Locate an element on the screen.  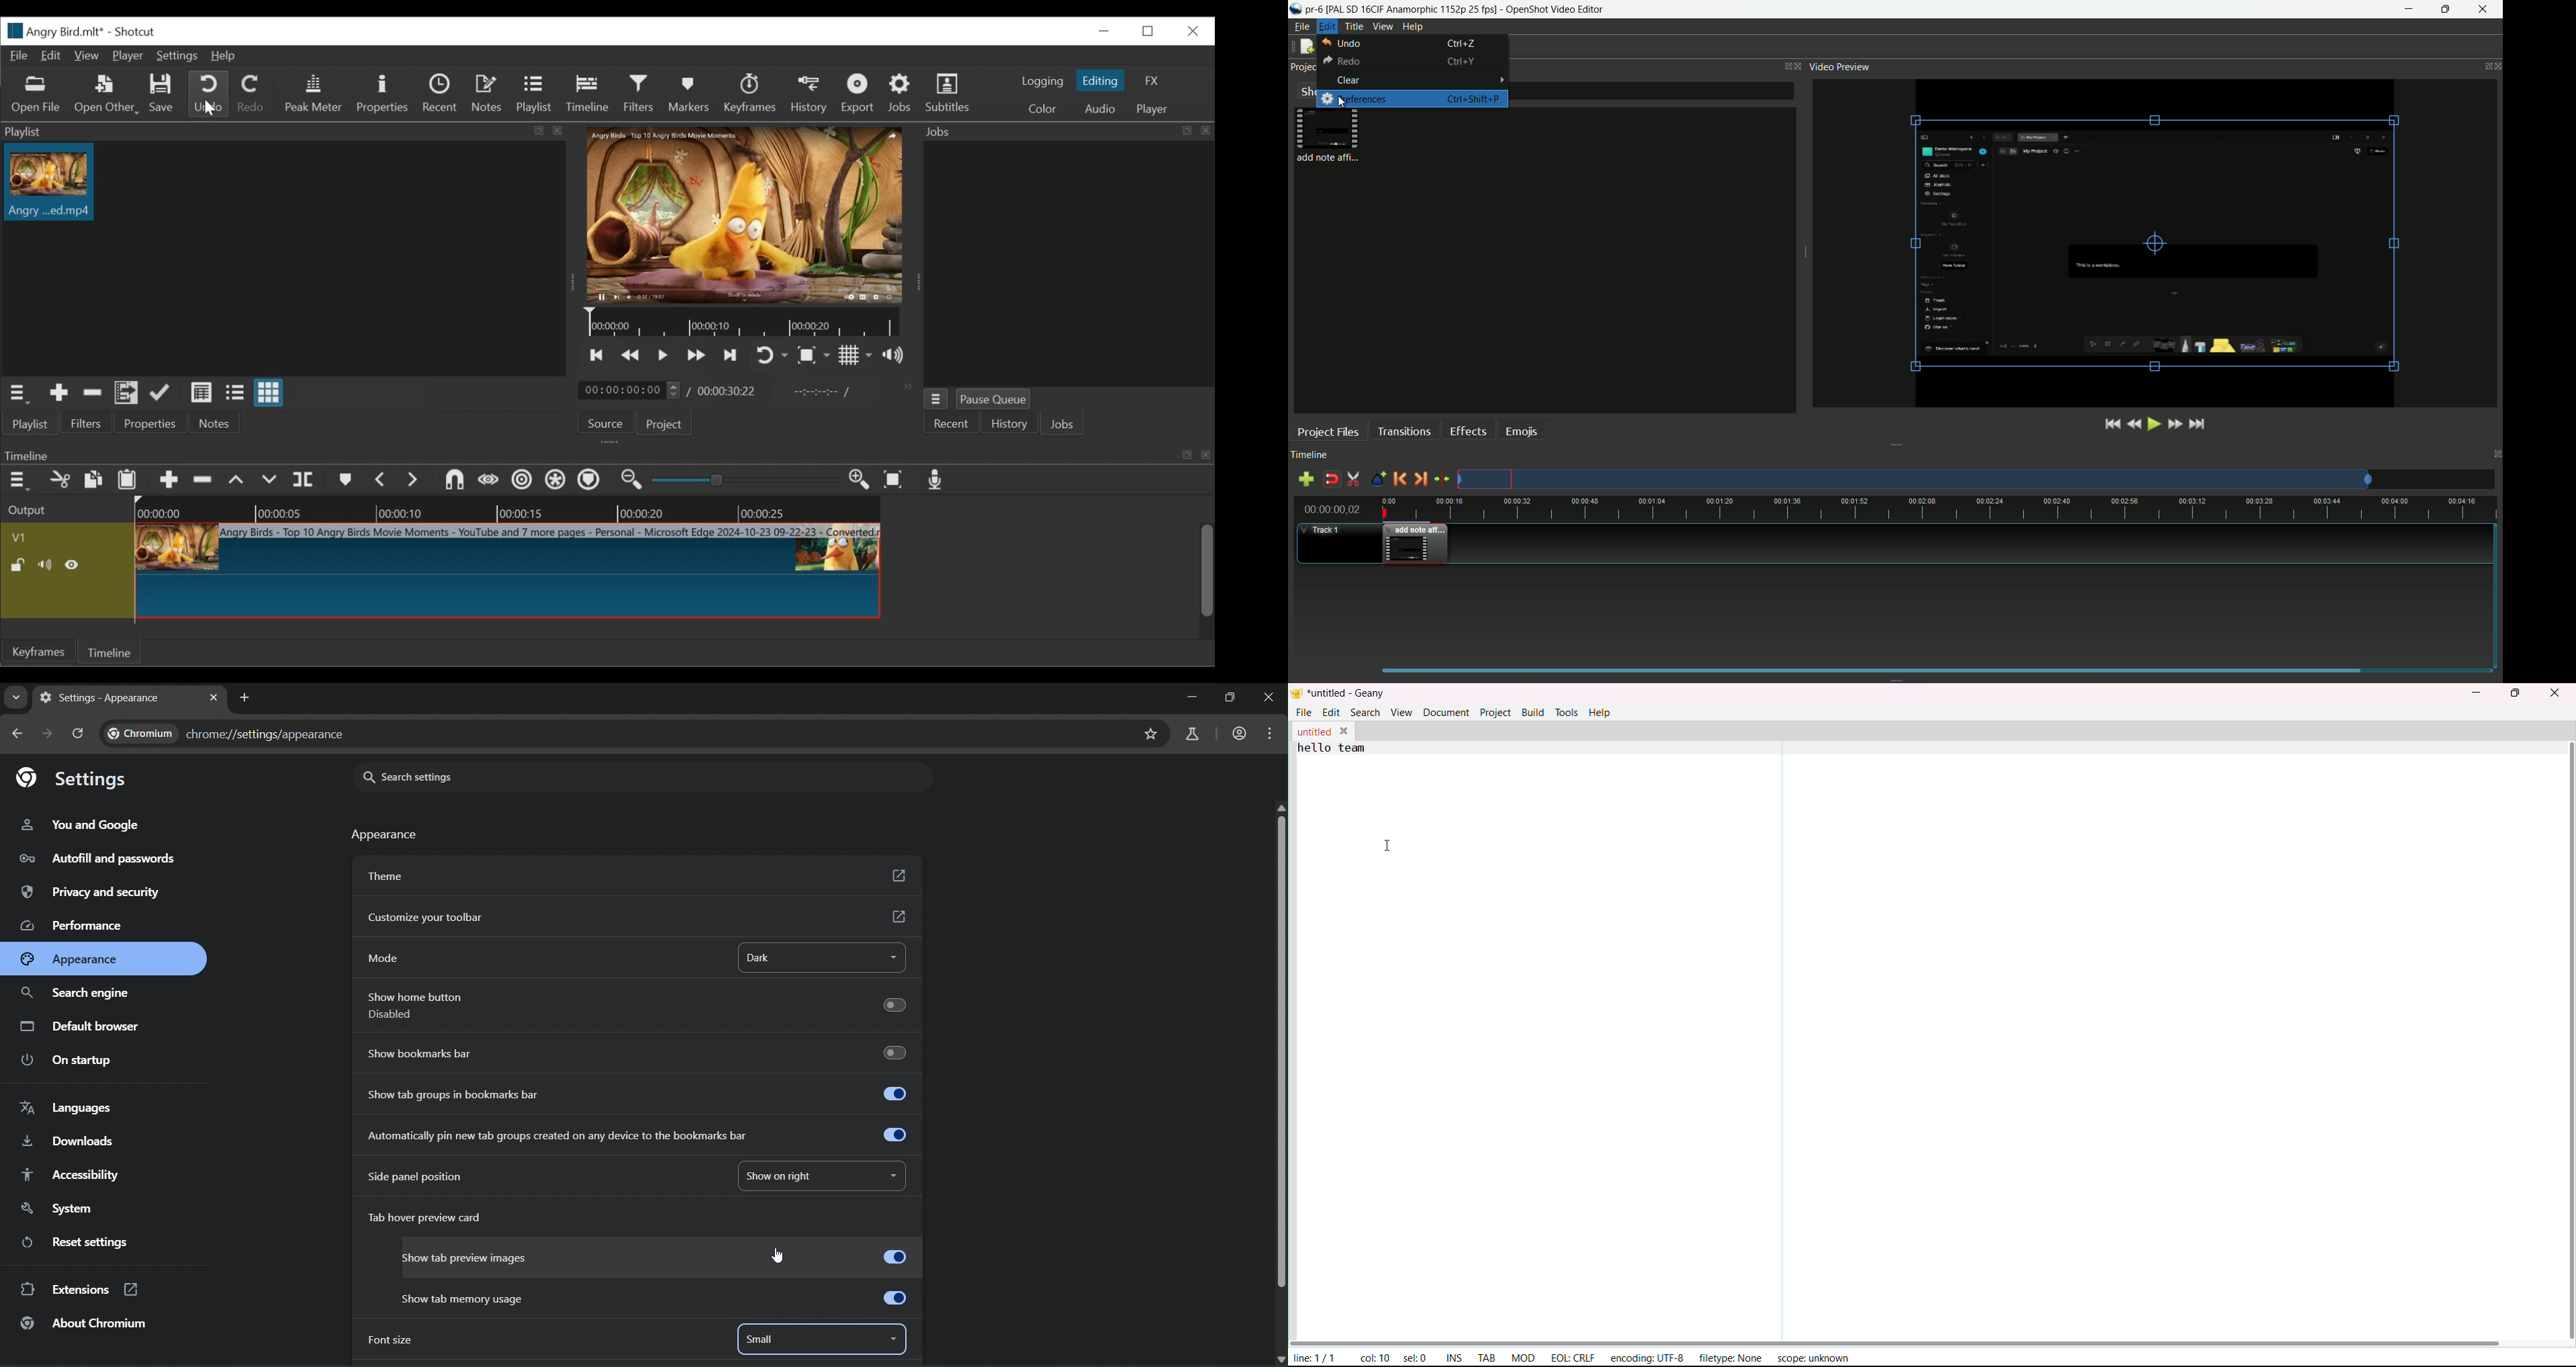
(un)lock Track is located at coordinates (17, 564).